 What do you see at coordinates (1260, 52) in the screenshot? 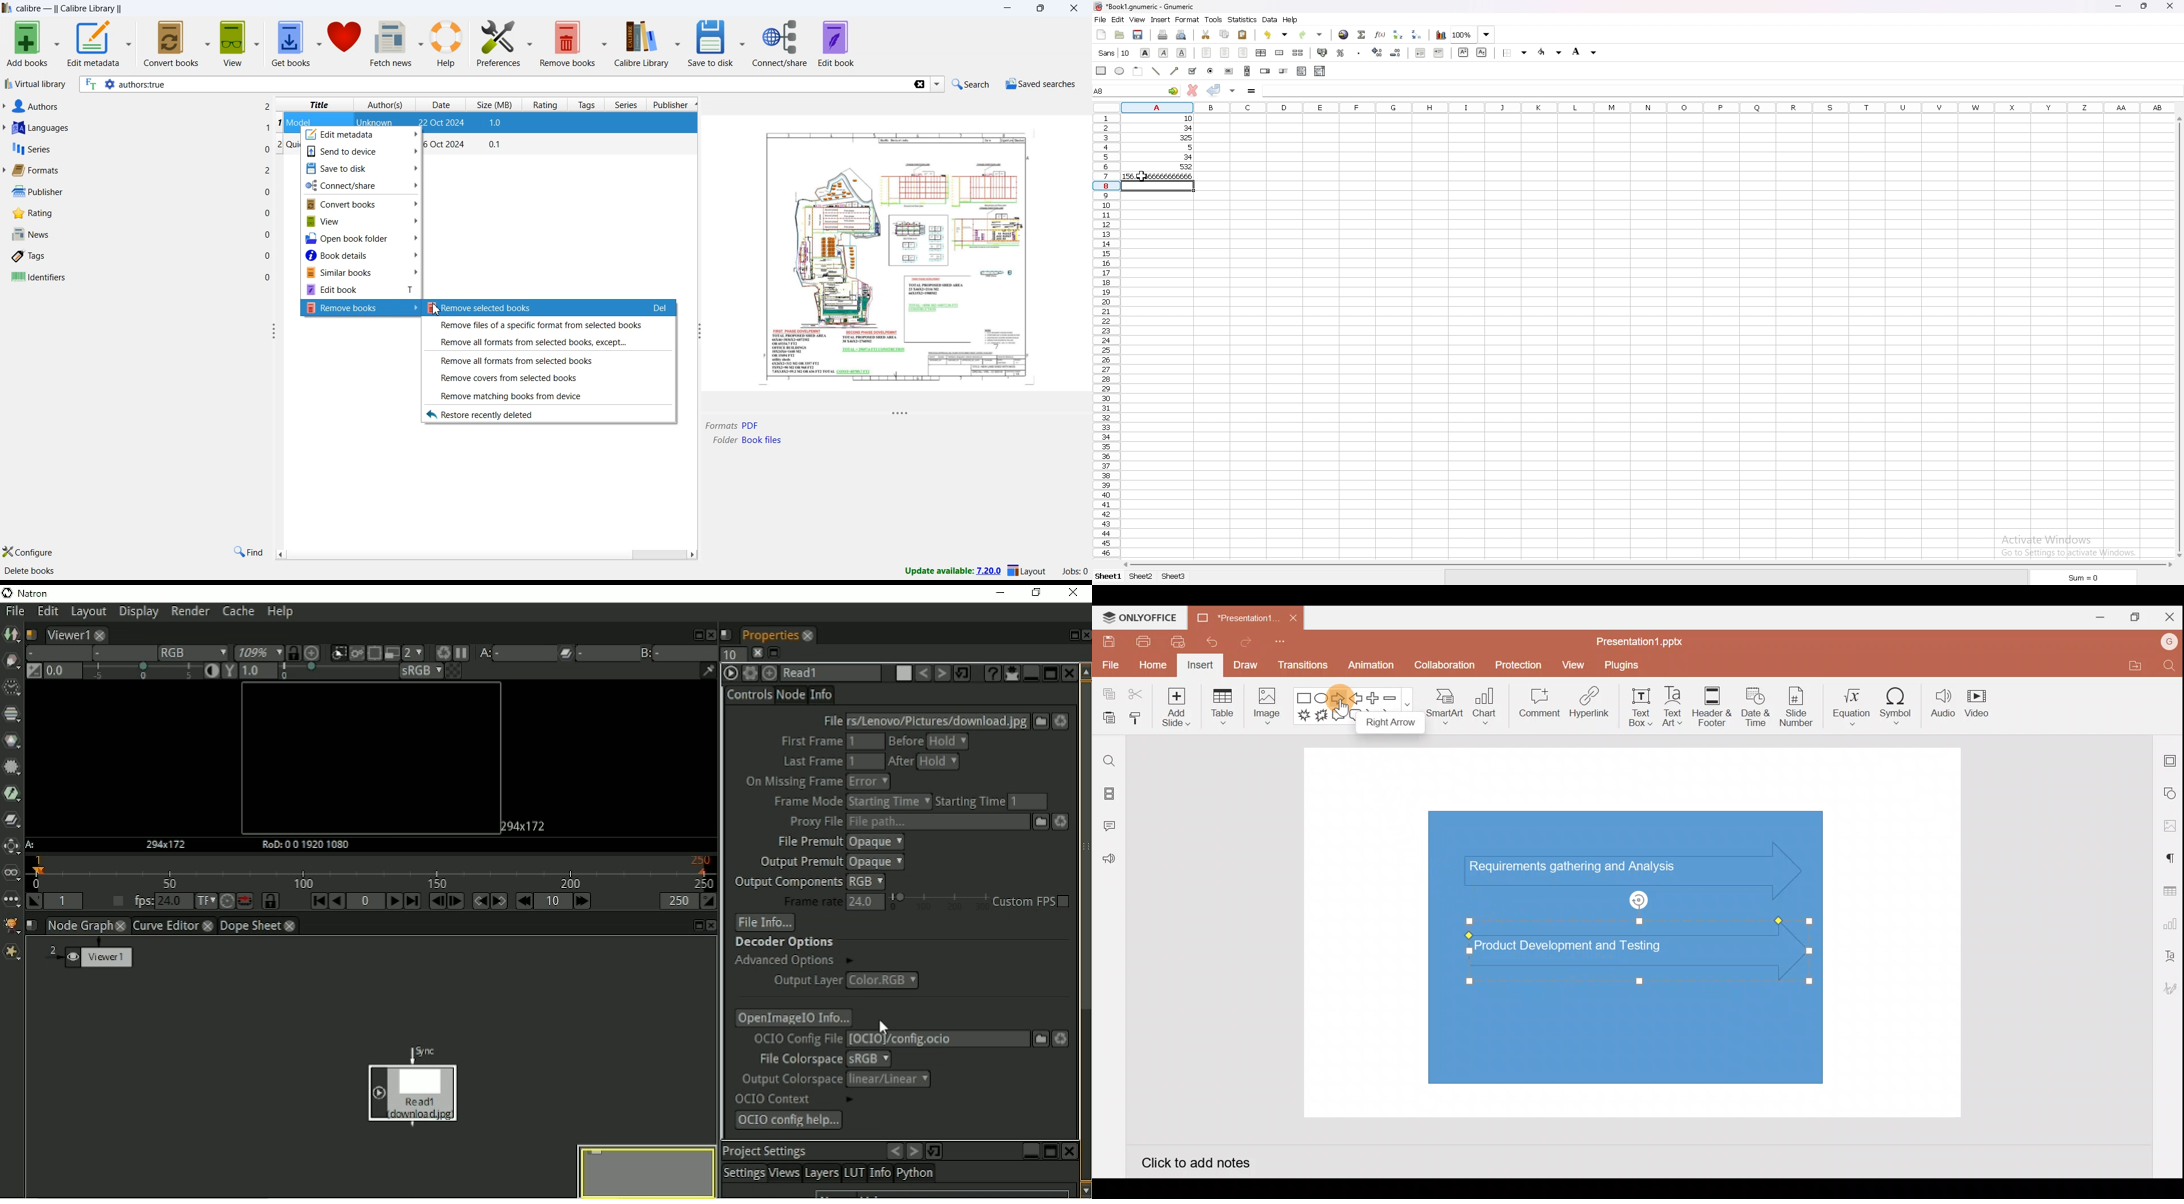
I see `centre horizontally` at bounding box center [1260, 52].